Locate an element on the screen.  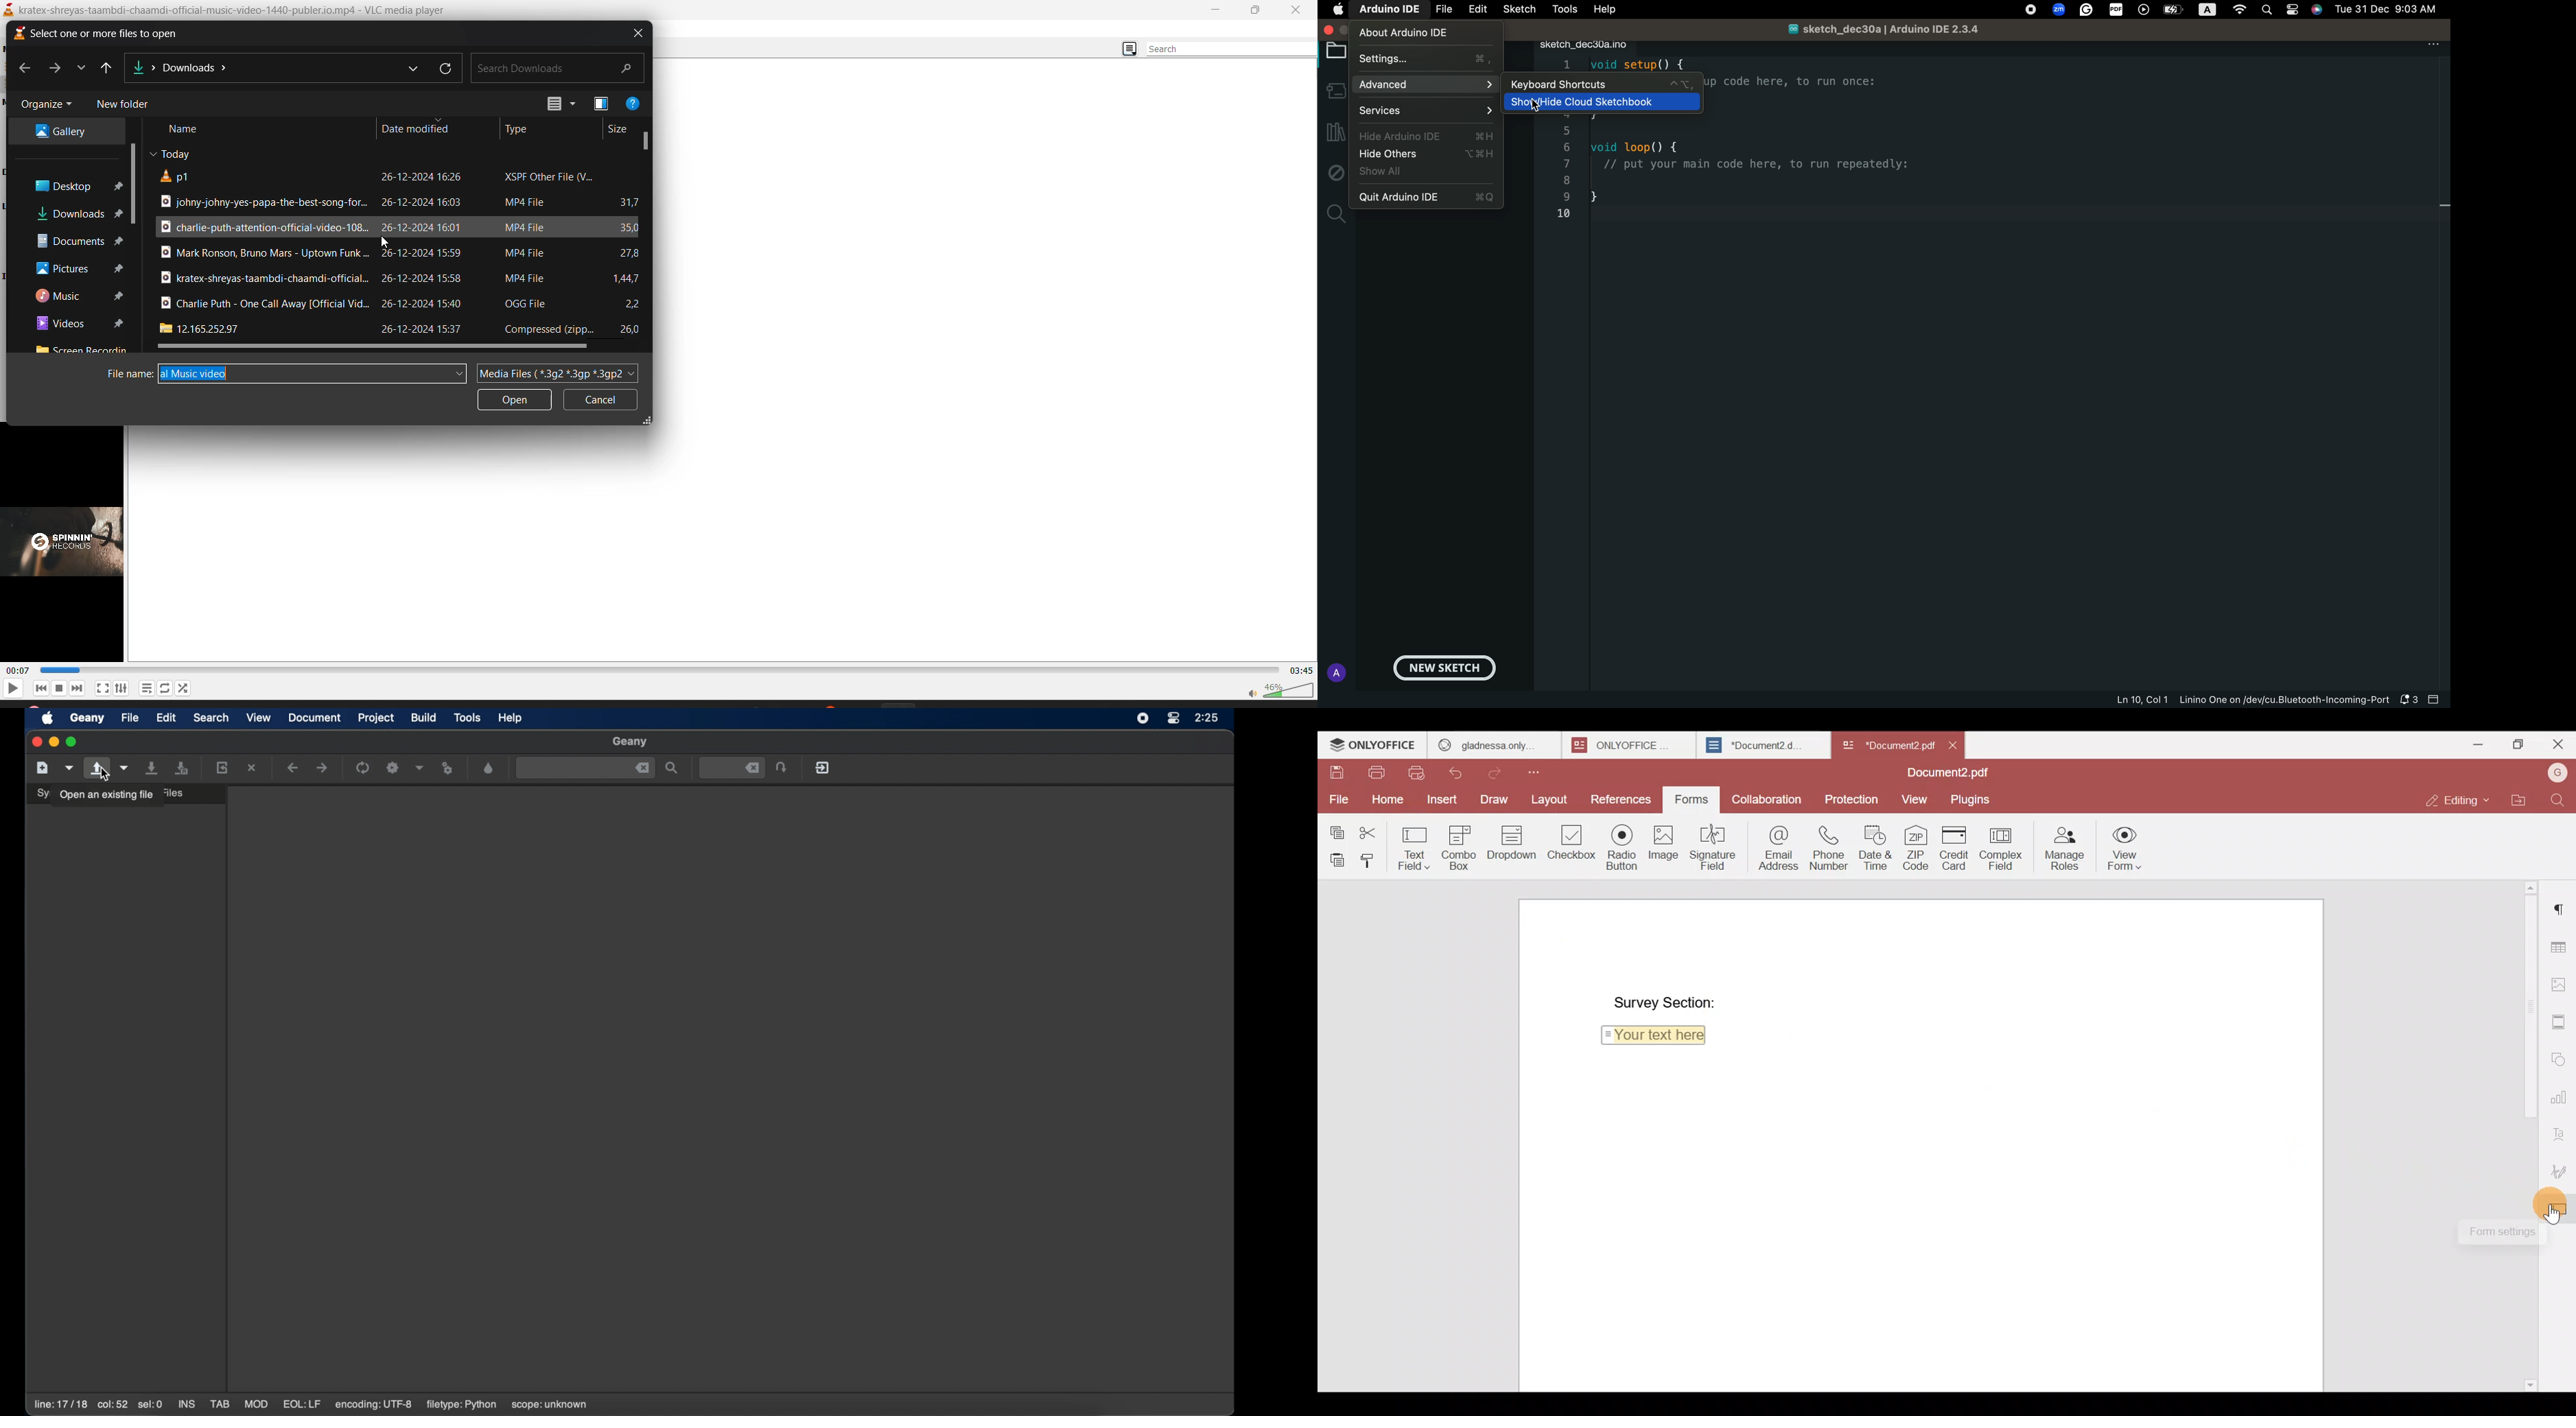
OS control is located at coordinates (2234, 9).